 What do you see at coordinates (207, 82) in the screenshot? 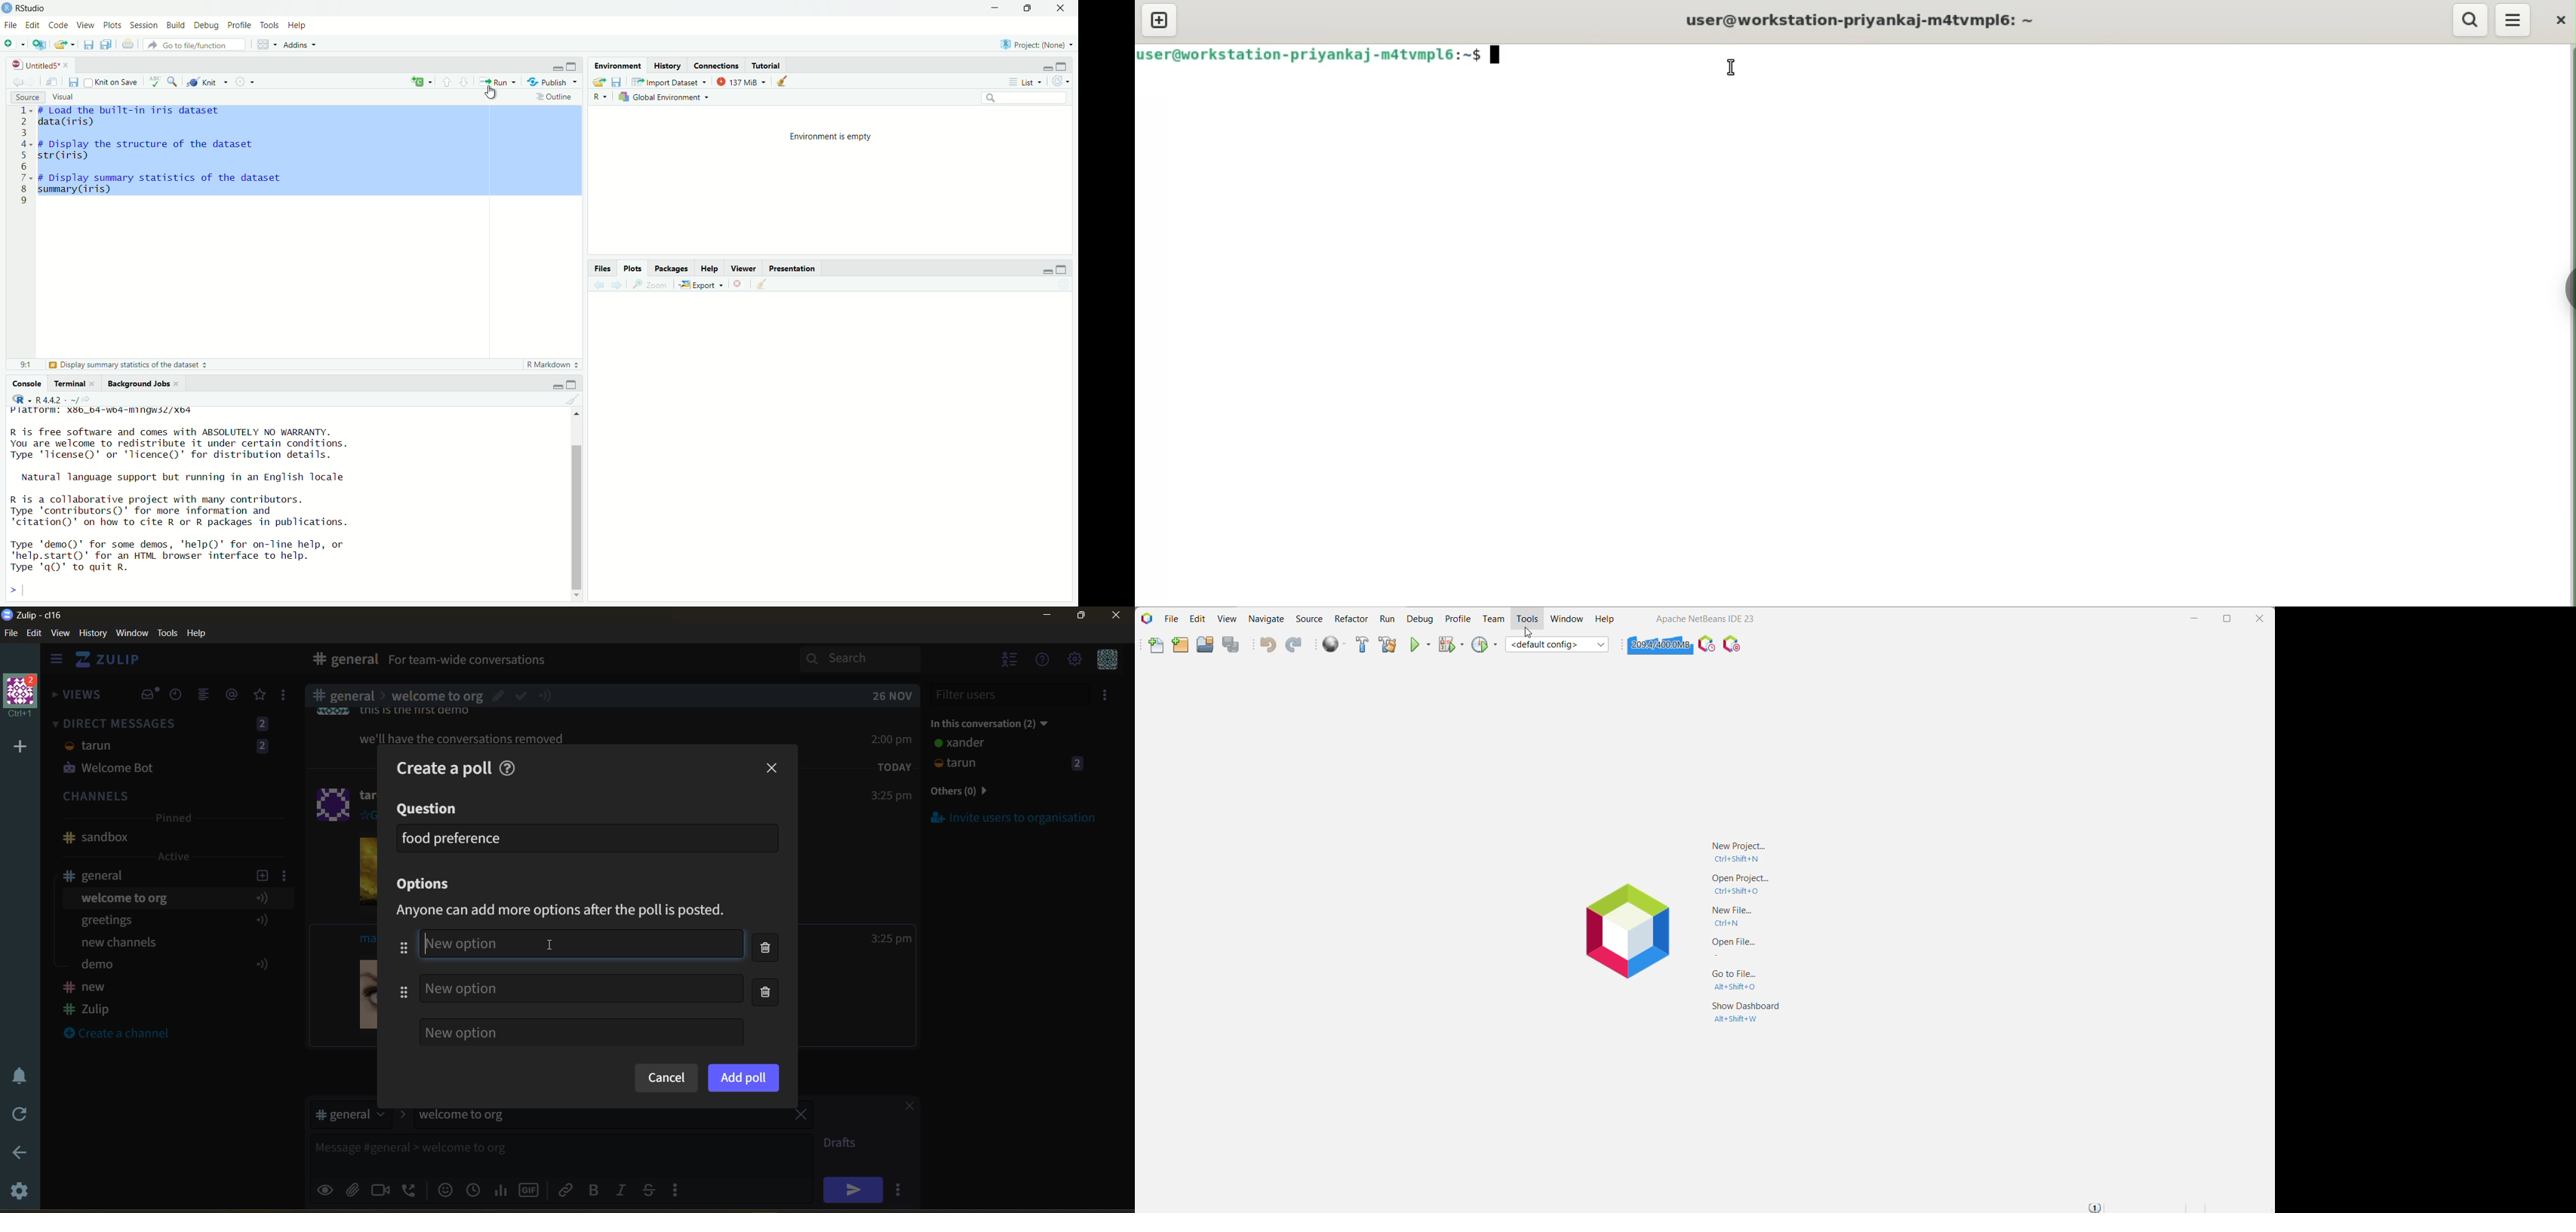
I see `Knit` at bounding box center [207, 82].